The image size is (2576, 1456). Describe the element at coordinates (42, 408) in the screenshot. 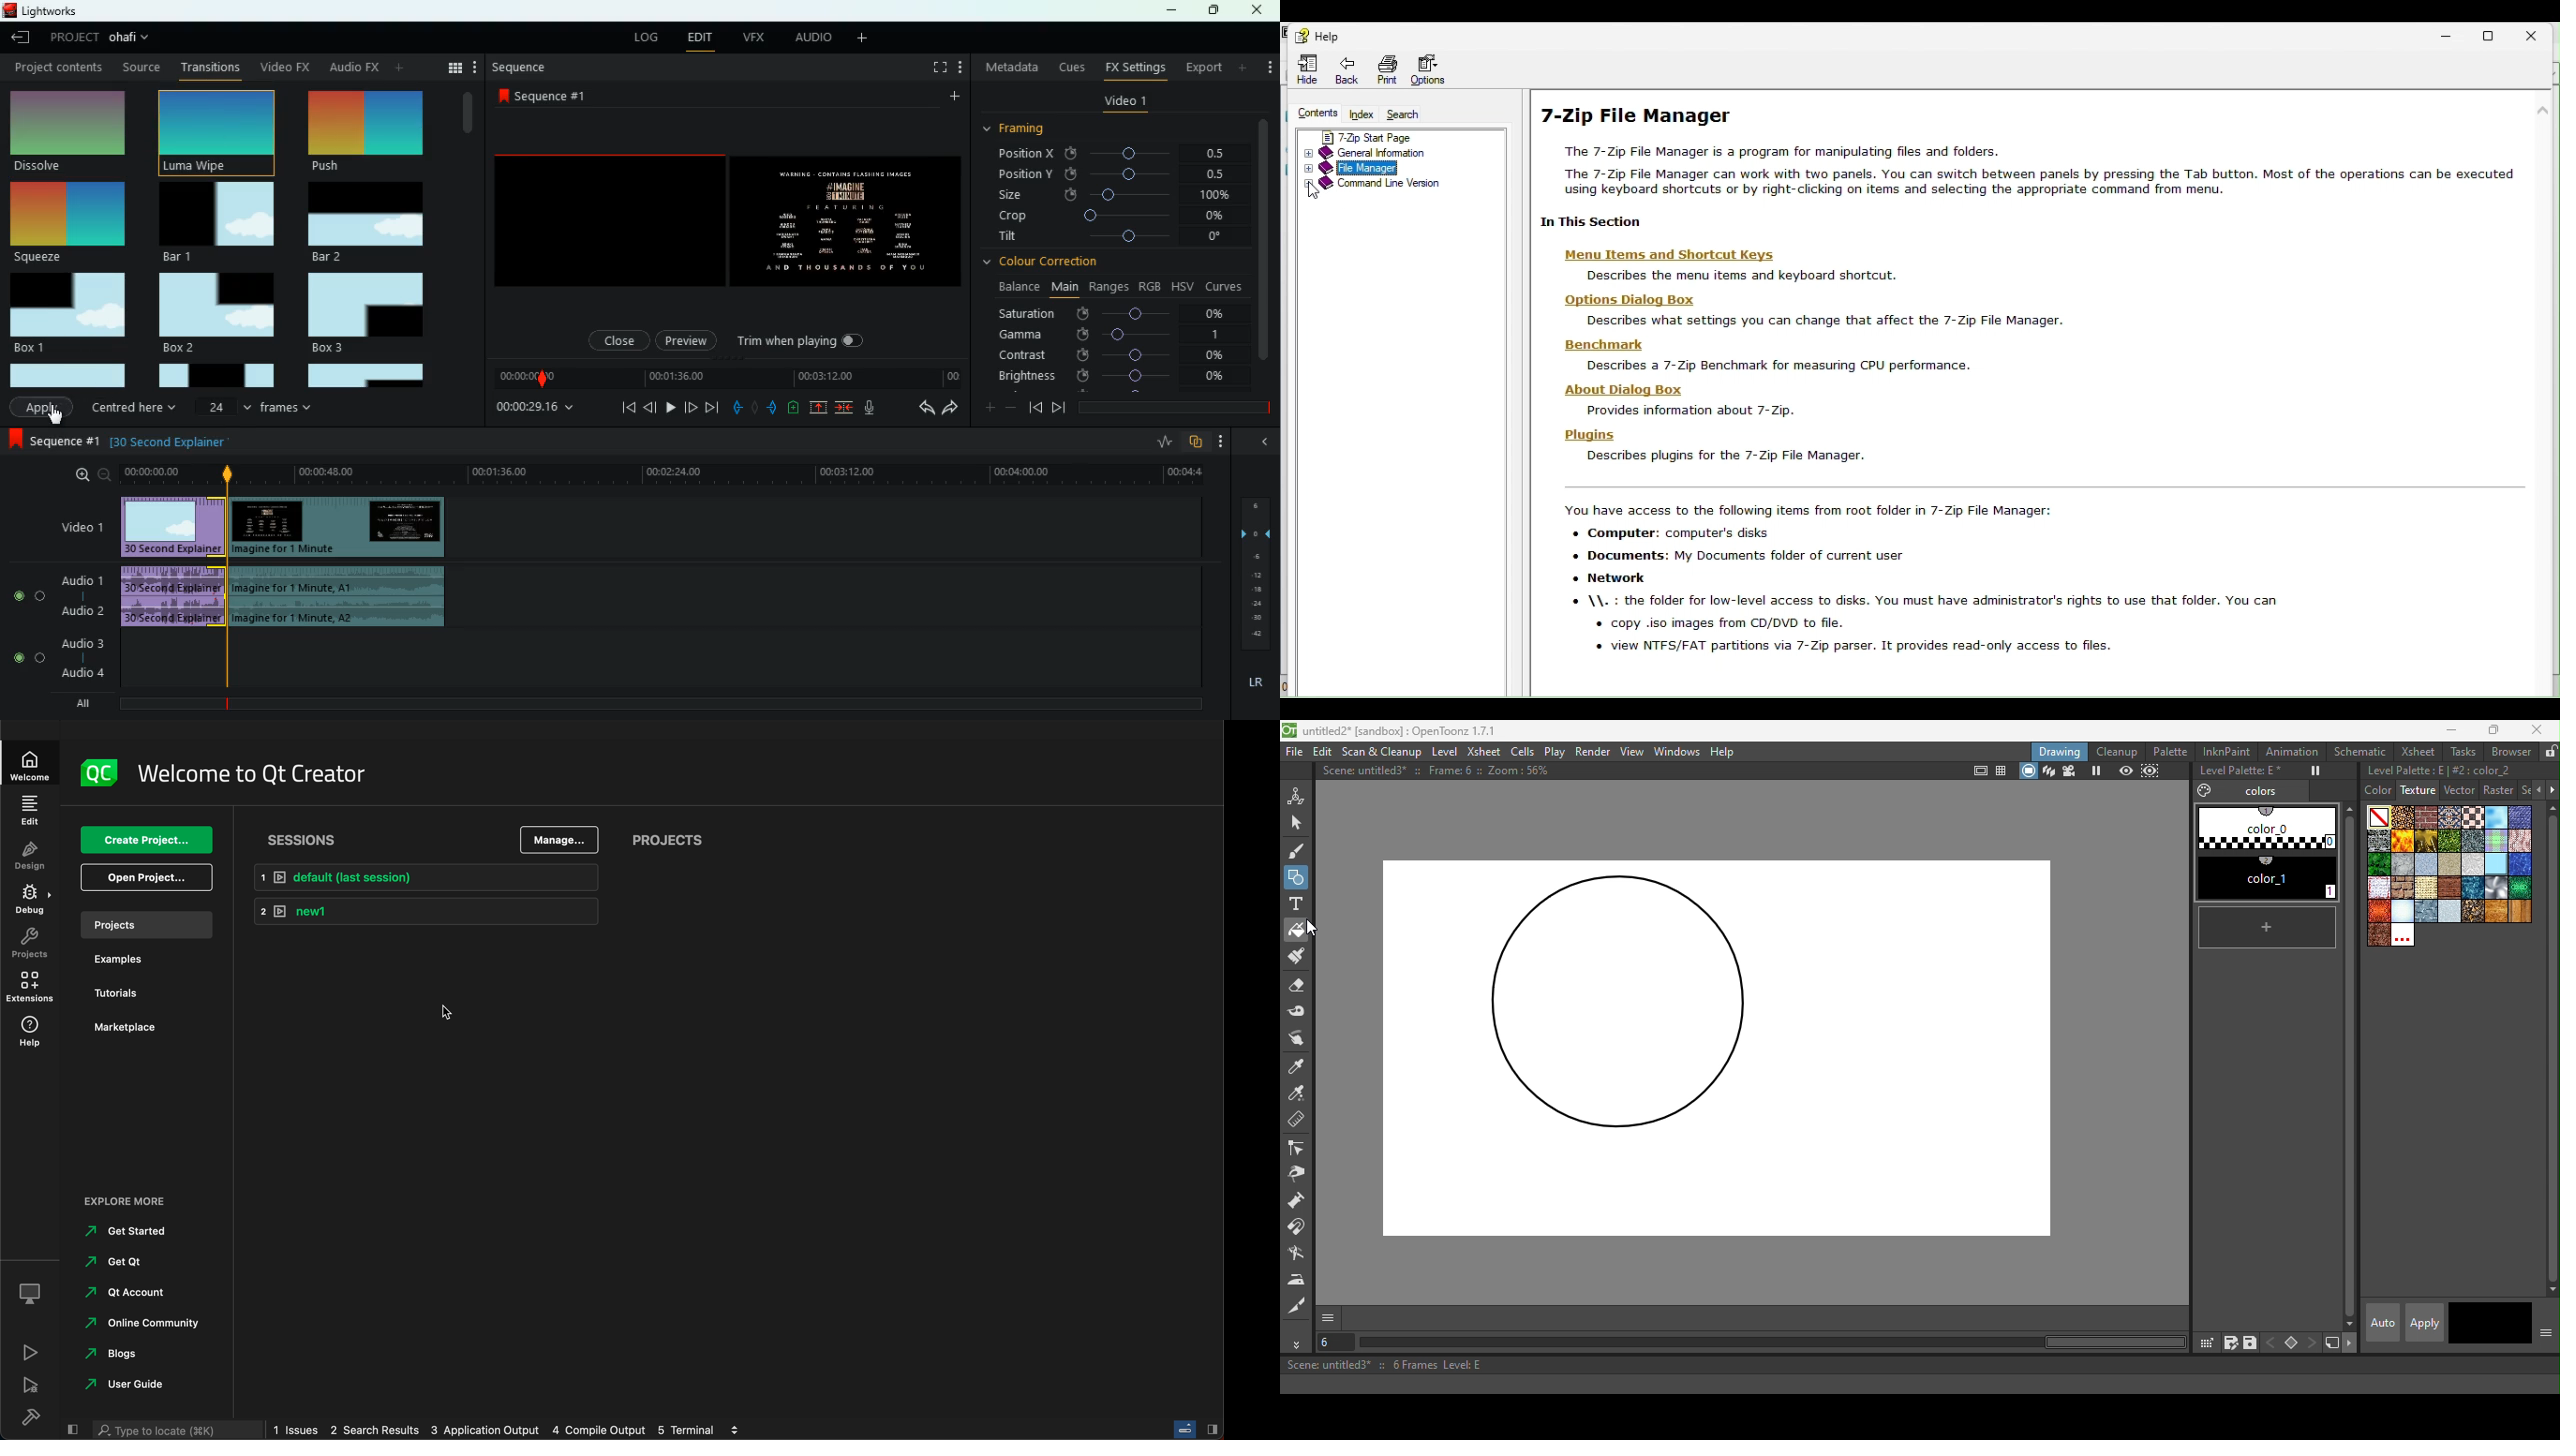

I see `Apply` at that location.